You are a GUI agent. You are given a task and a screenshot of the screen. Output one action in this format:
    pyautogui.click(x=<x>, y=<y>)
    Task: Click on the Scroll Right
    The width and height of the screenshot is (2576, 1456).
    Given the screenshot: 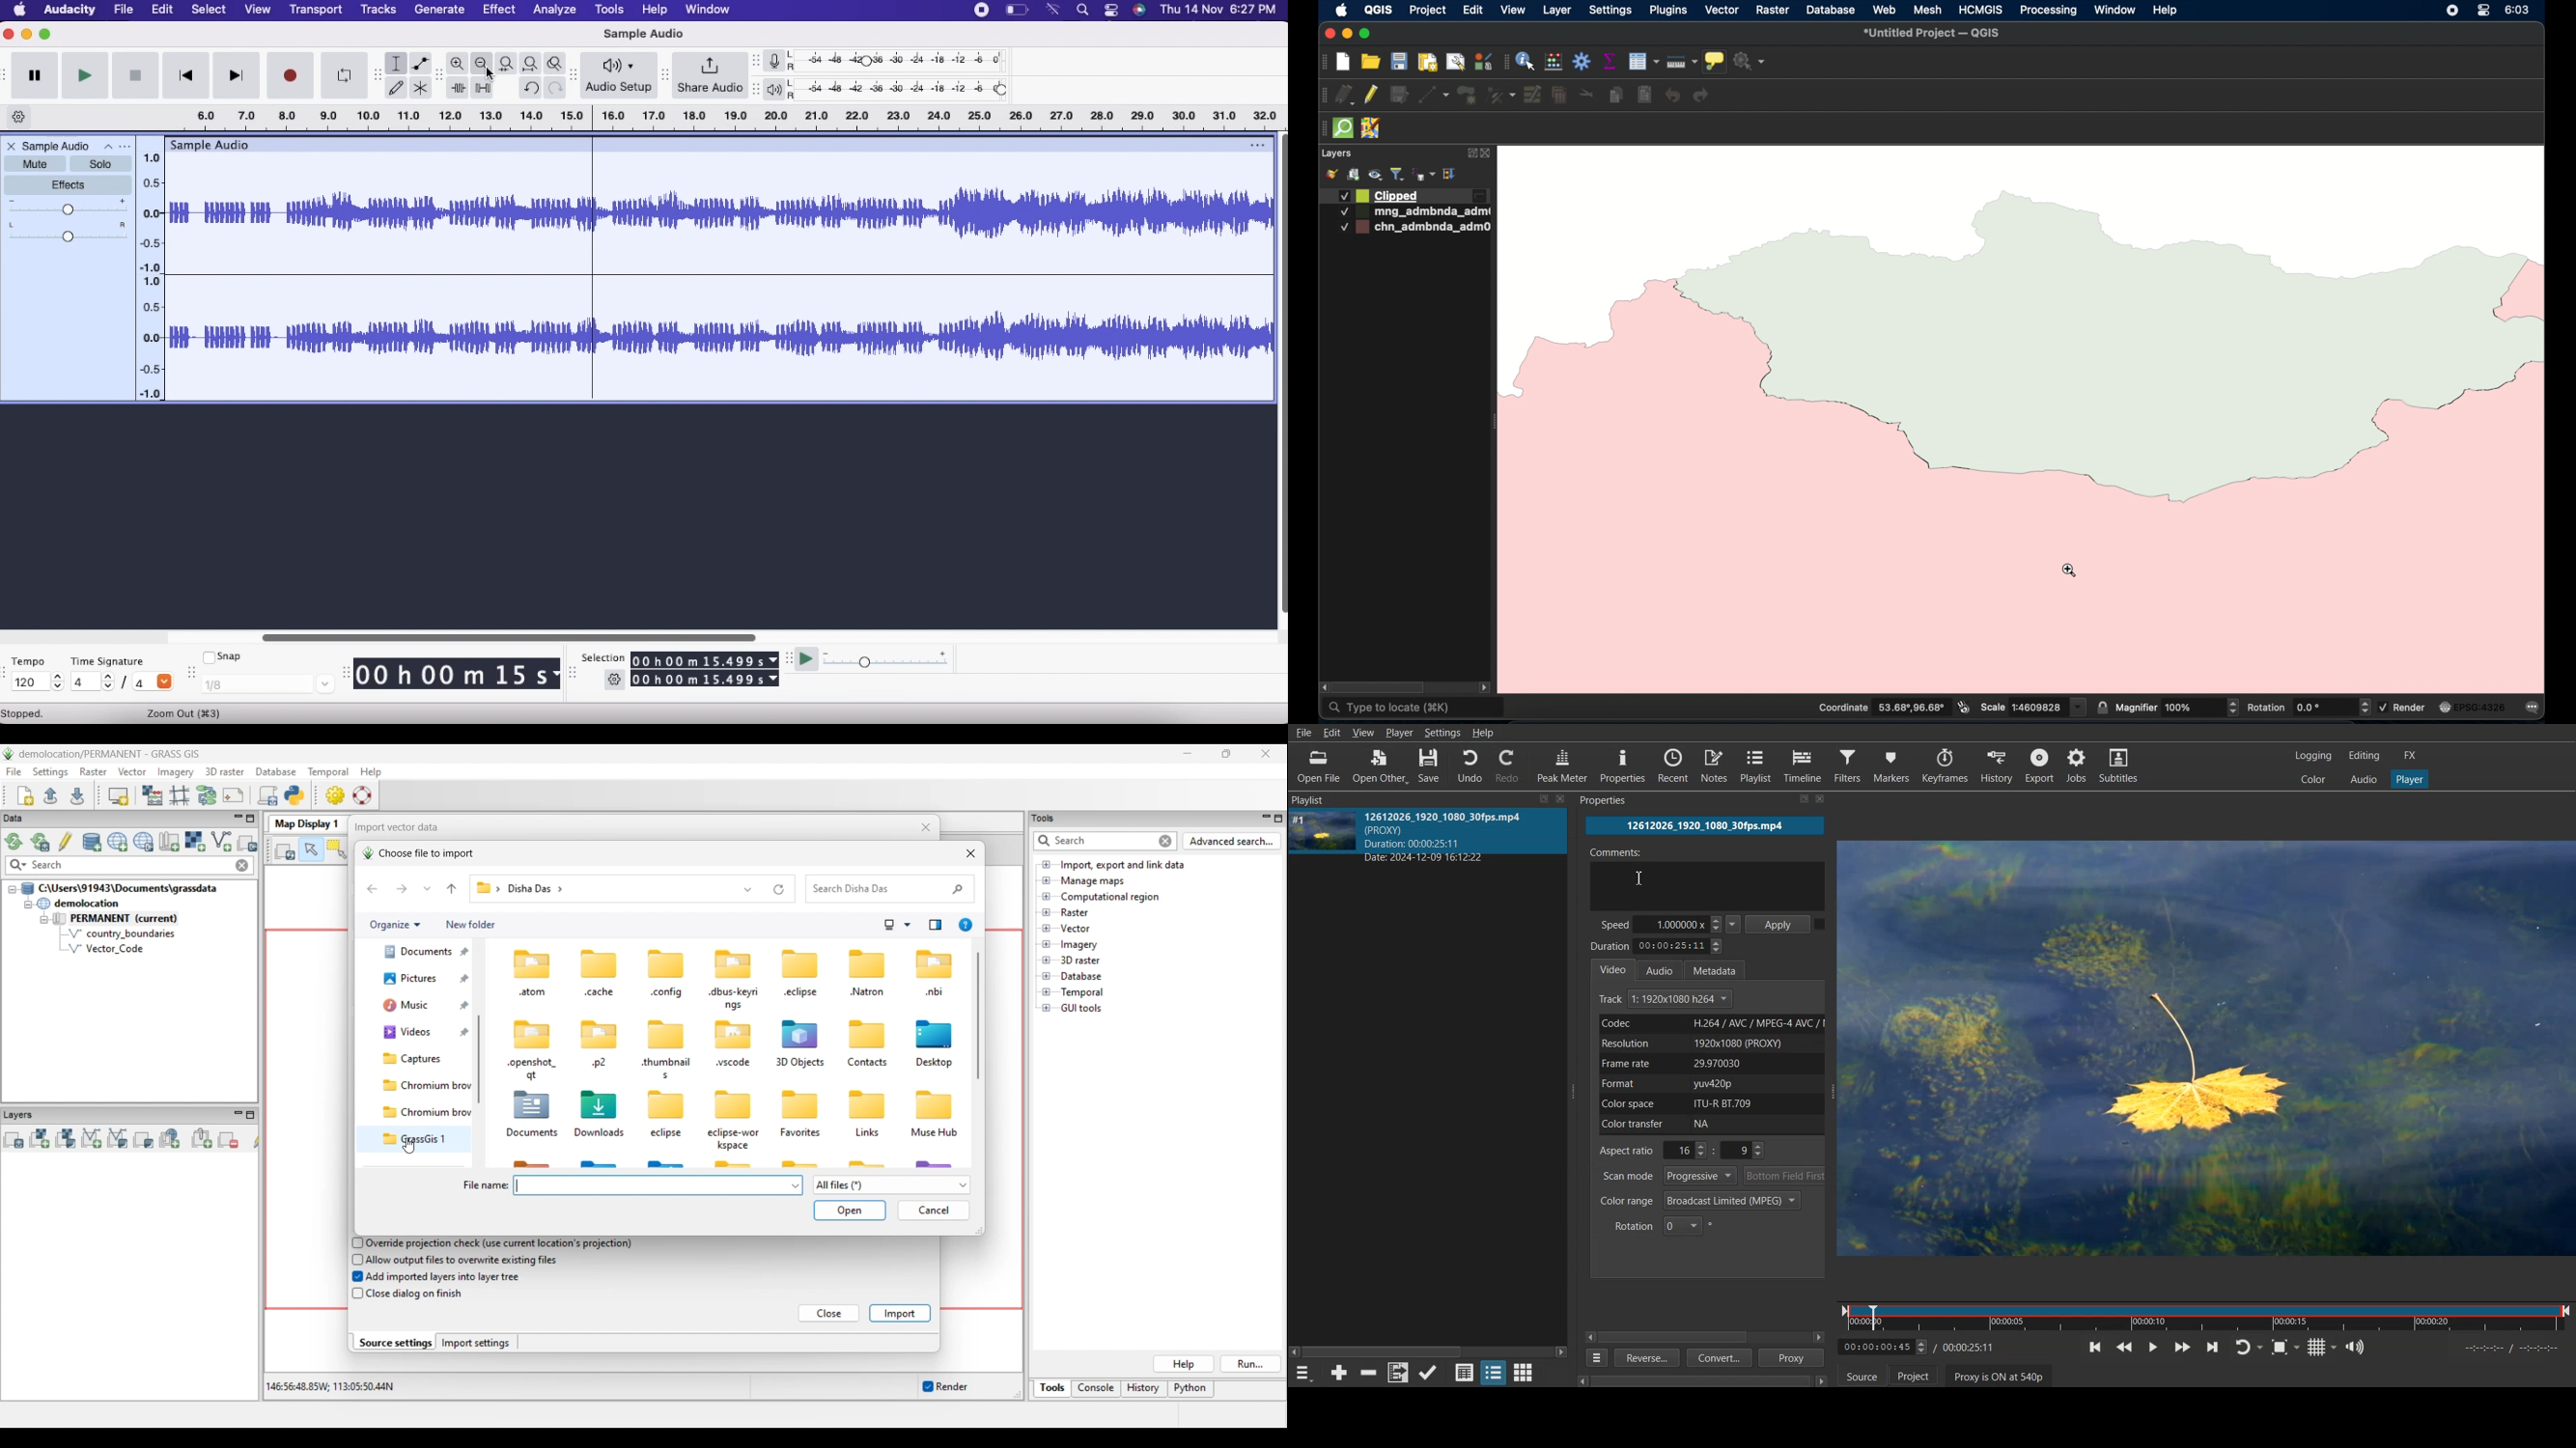 What is the action you would take?
    pyautogui.click(x=1819, y=1338)
    